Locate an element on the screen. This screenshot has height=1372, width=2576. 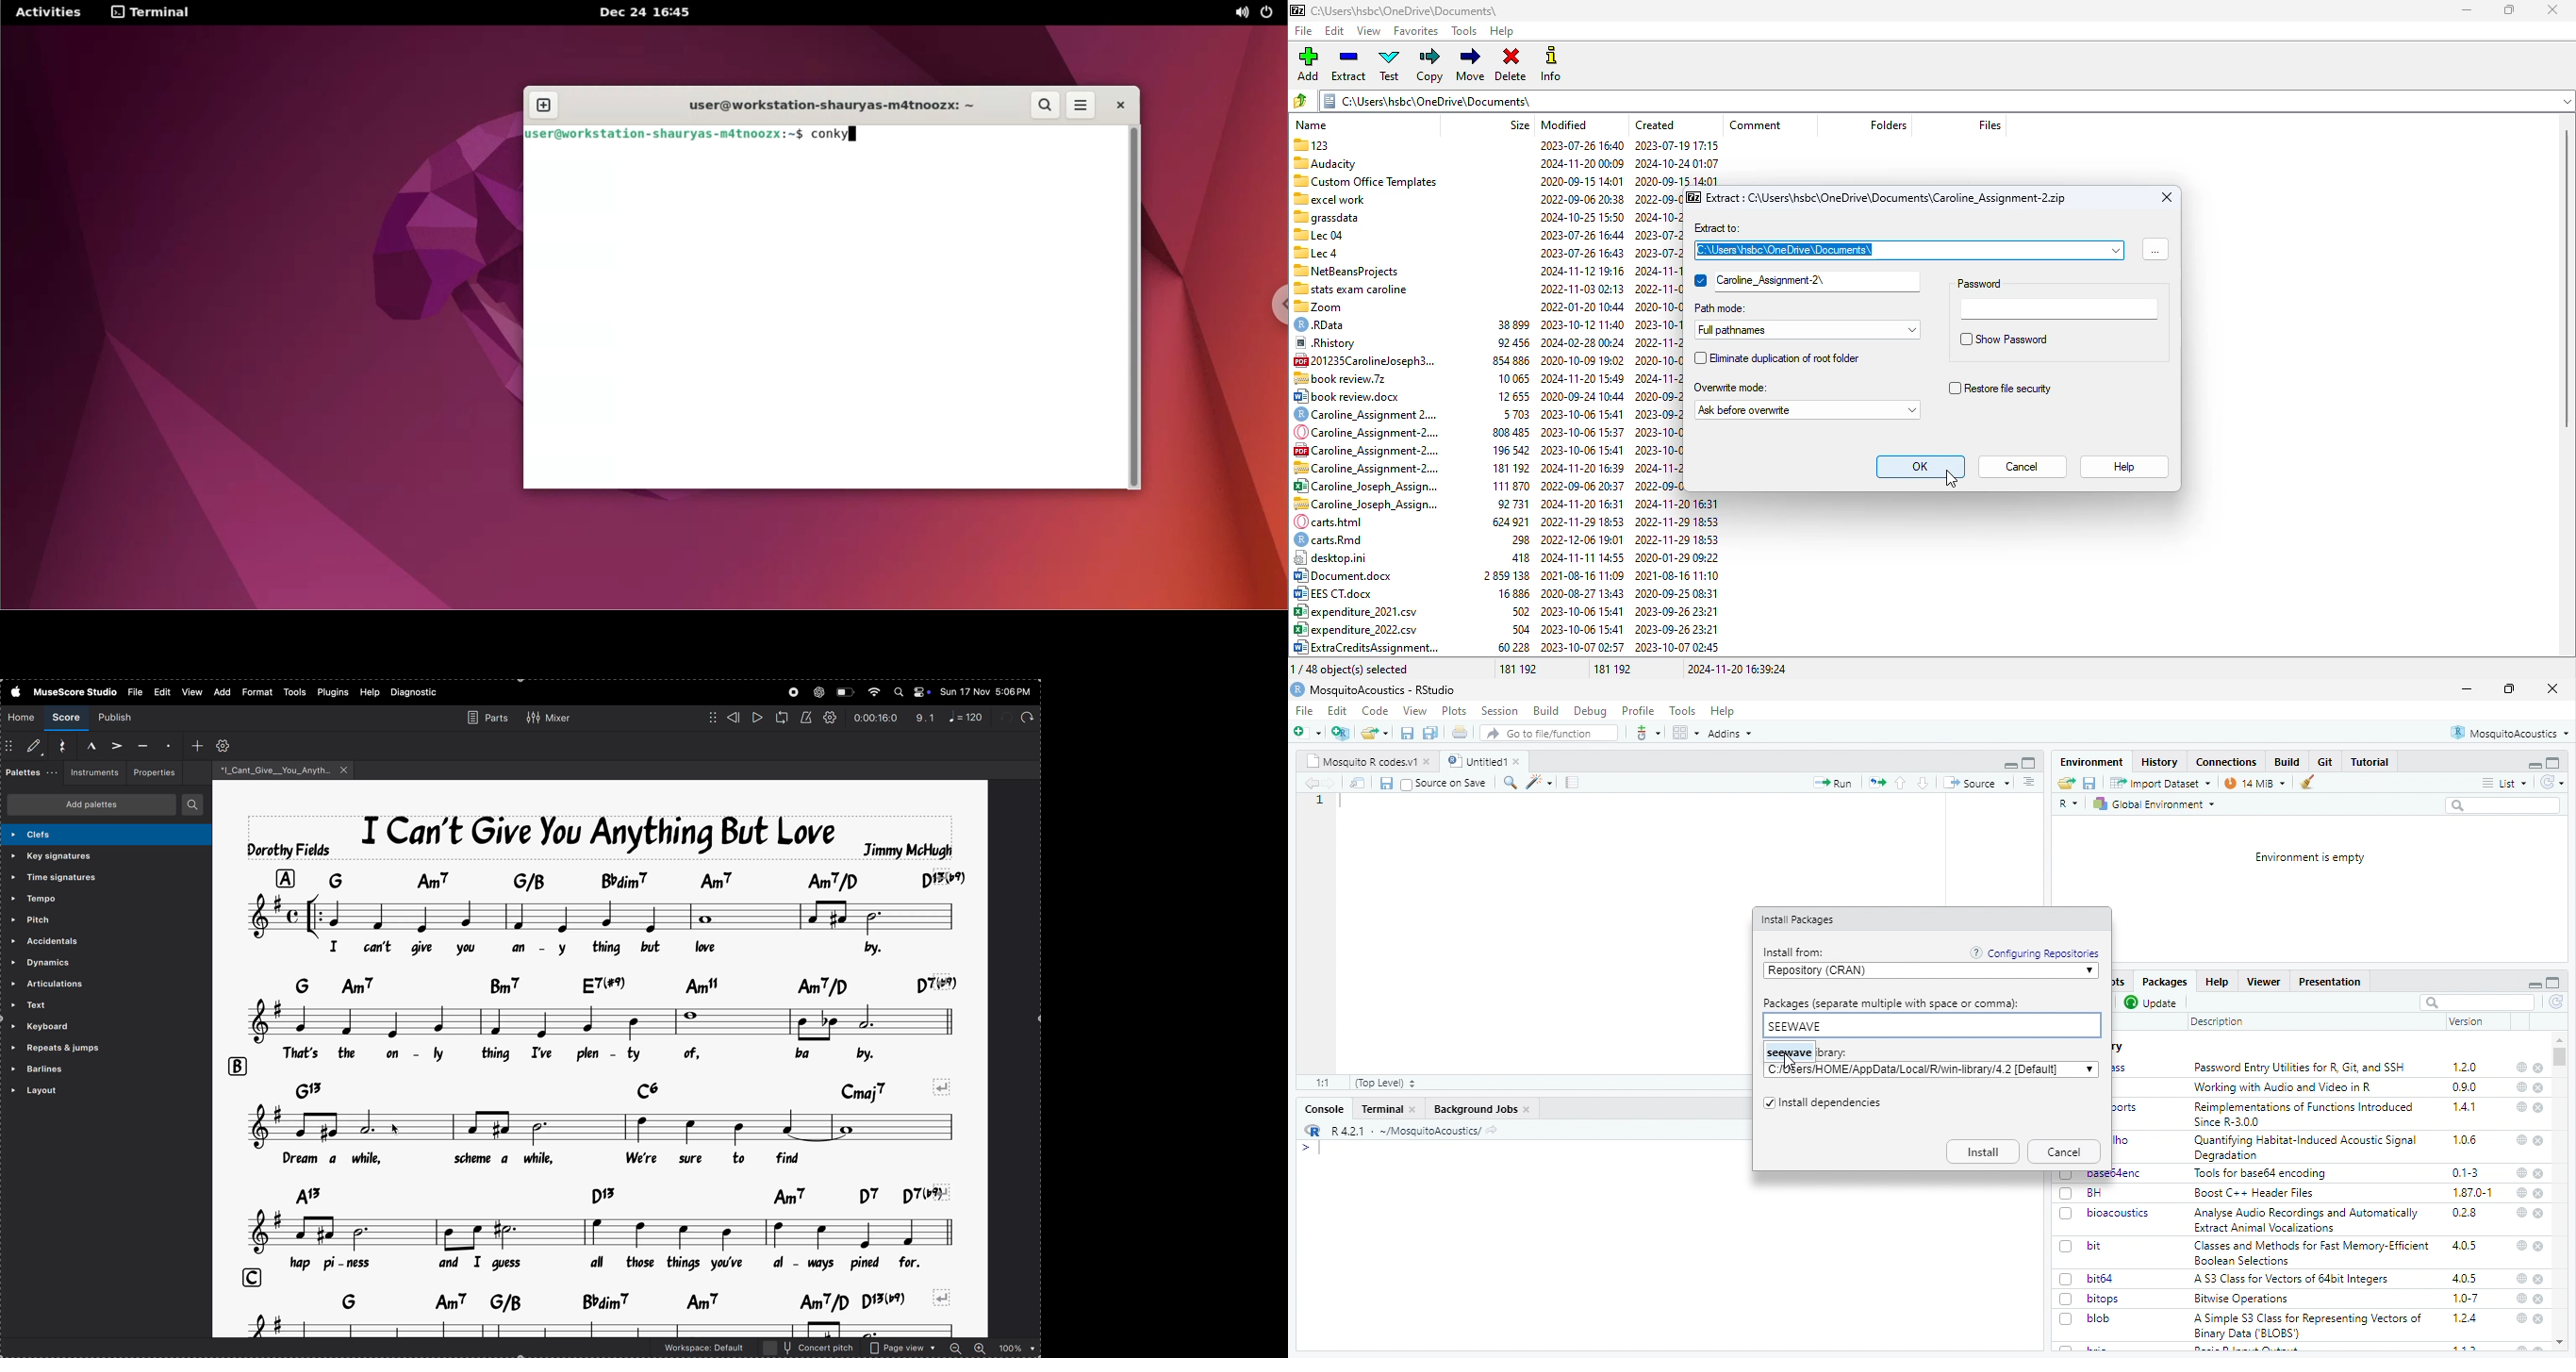
web is located at coordinates (2522, 1068).